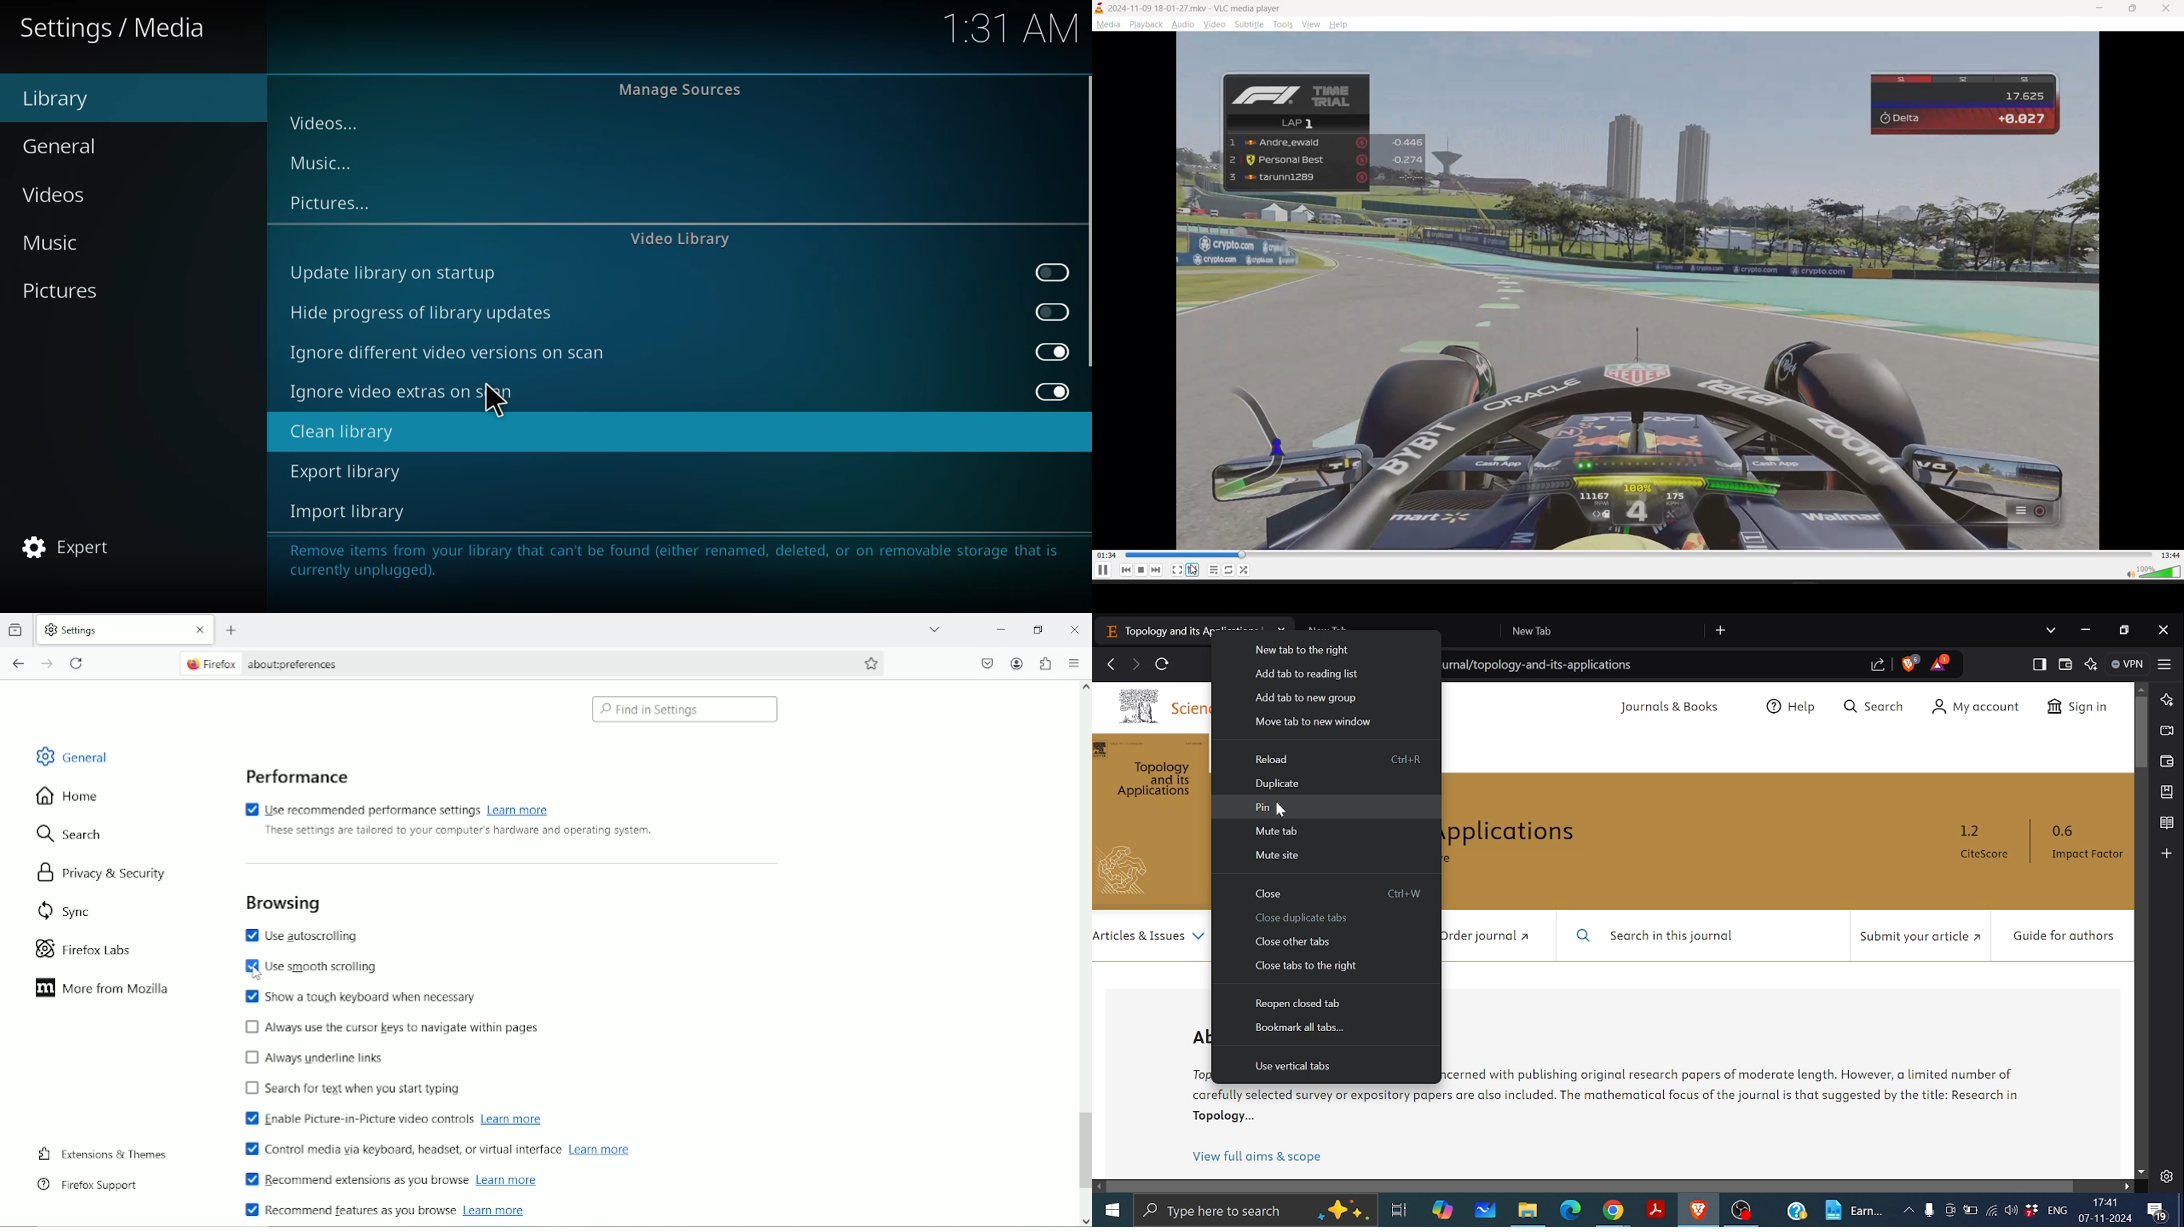 This screenshot has width=2184, height=1232. What do you see at coordinates (52, 245) in the screenshot?
I see `Music` at bounding box center [52, 245].